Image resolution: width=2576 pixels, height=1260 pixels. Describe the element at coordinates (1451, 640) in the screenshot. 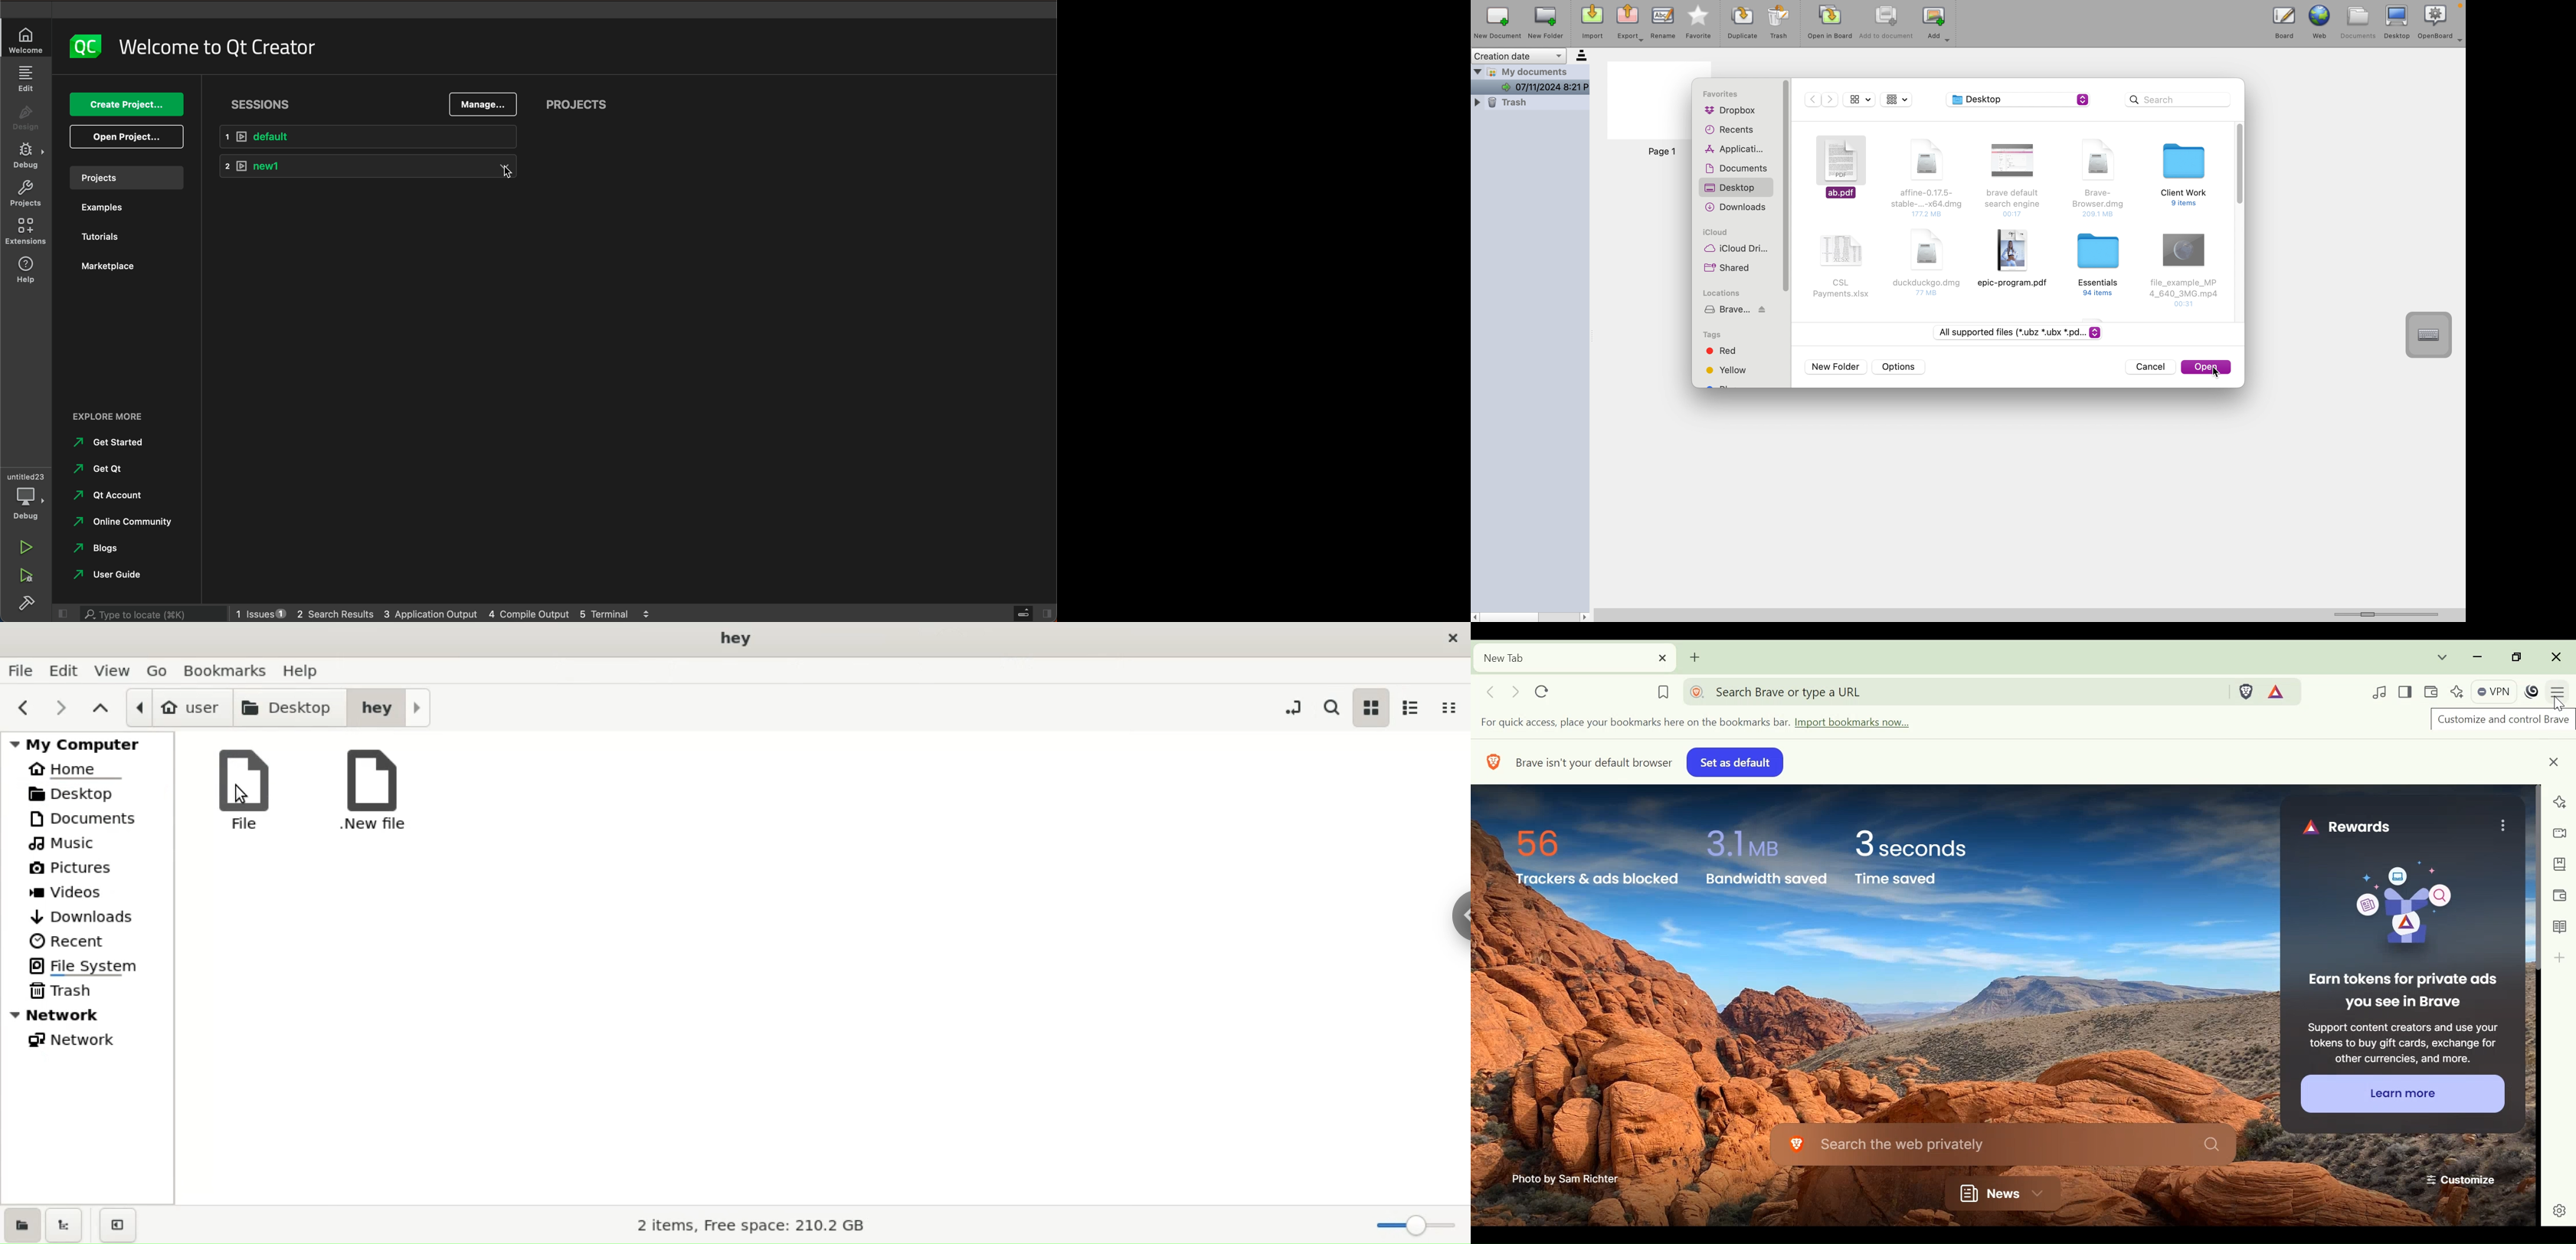

I see `close` at that location.